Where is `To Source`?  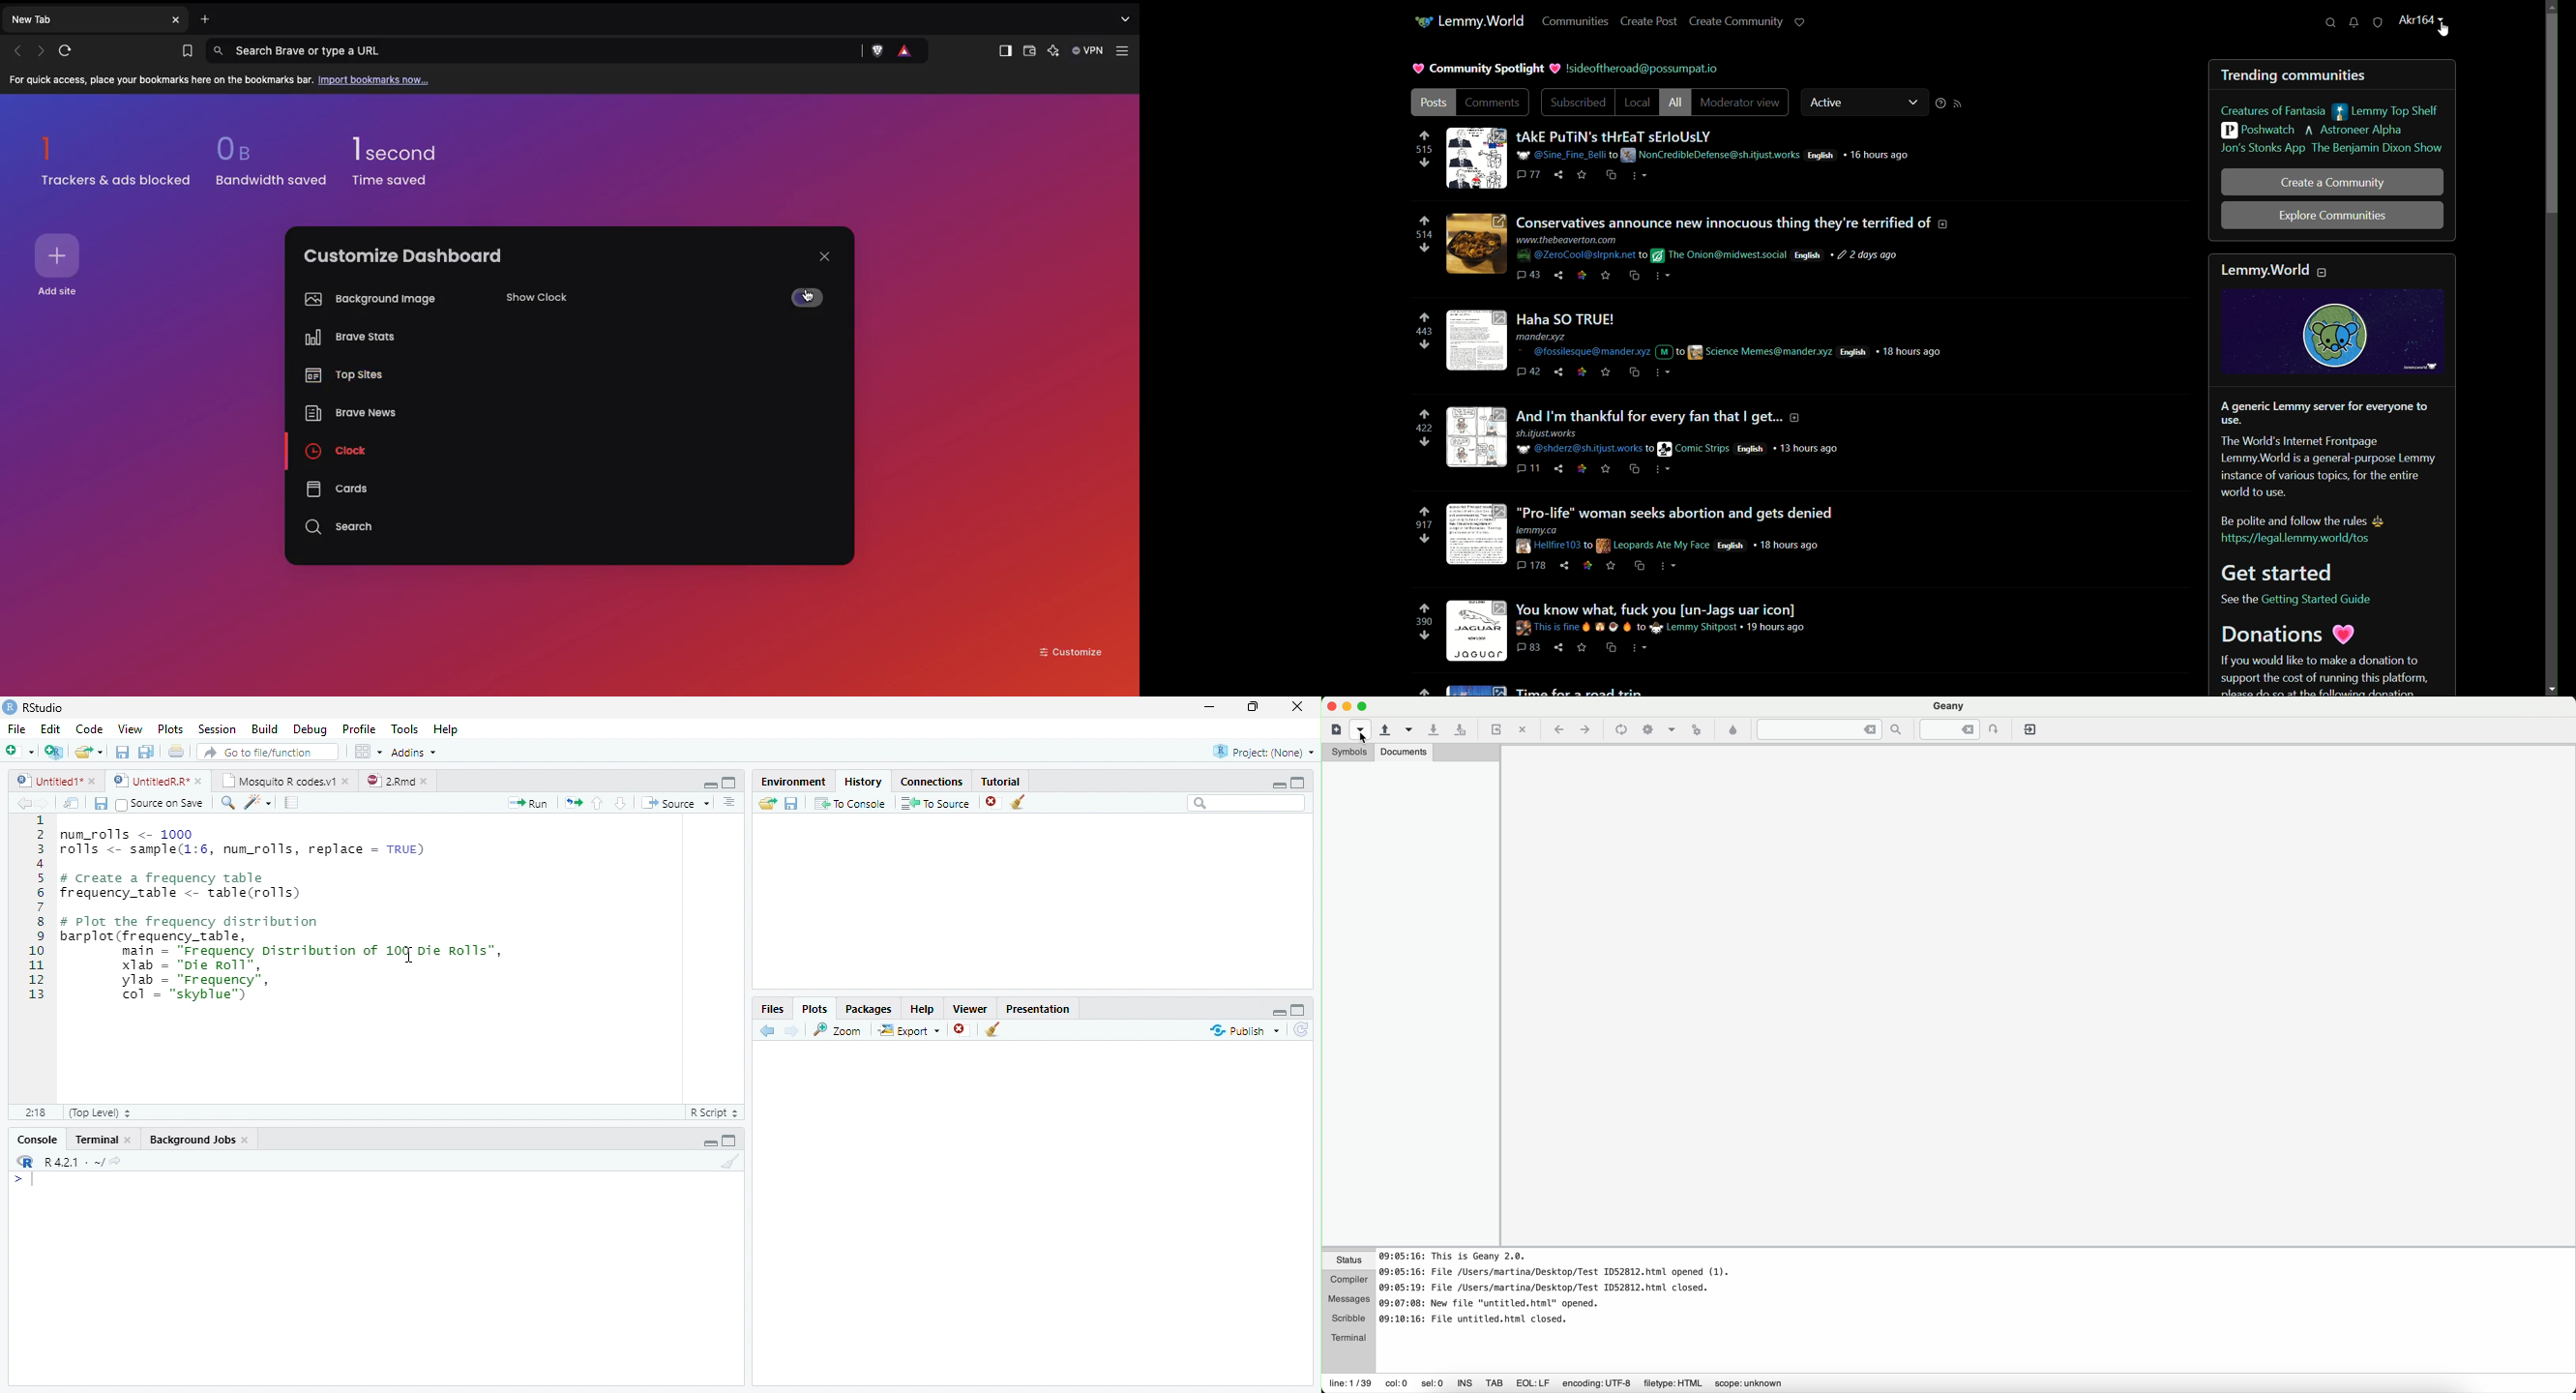
To Source is located at coordinates (935, 803).